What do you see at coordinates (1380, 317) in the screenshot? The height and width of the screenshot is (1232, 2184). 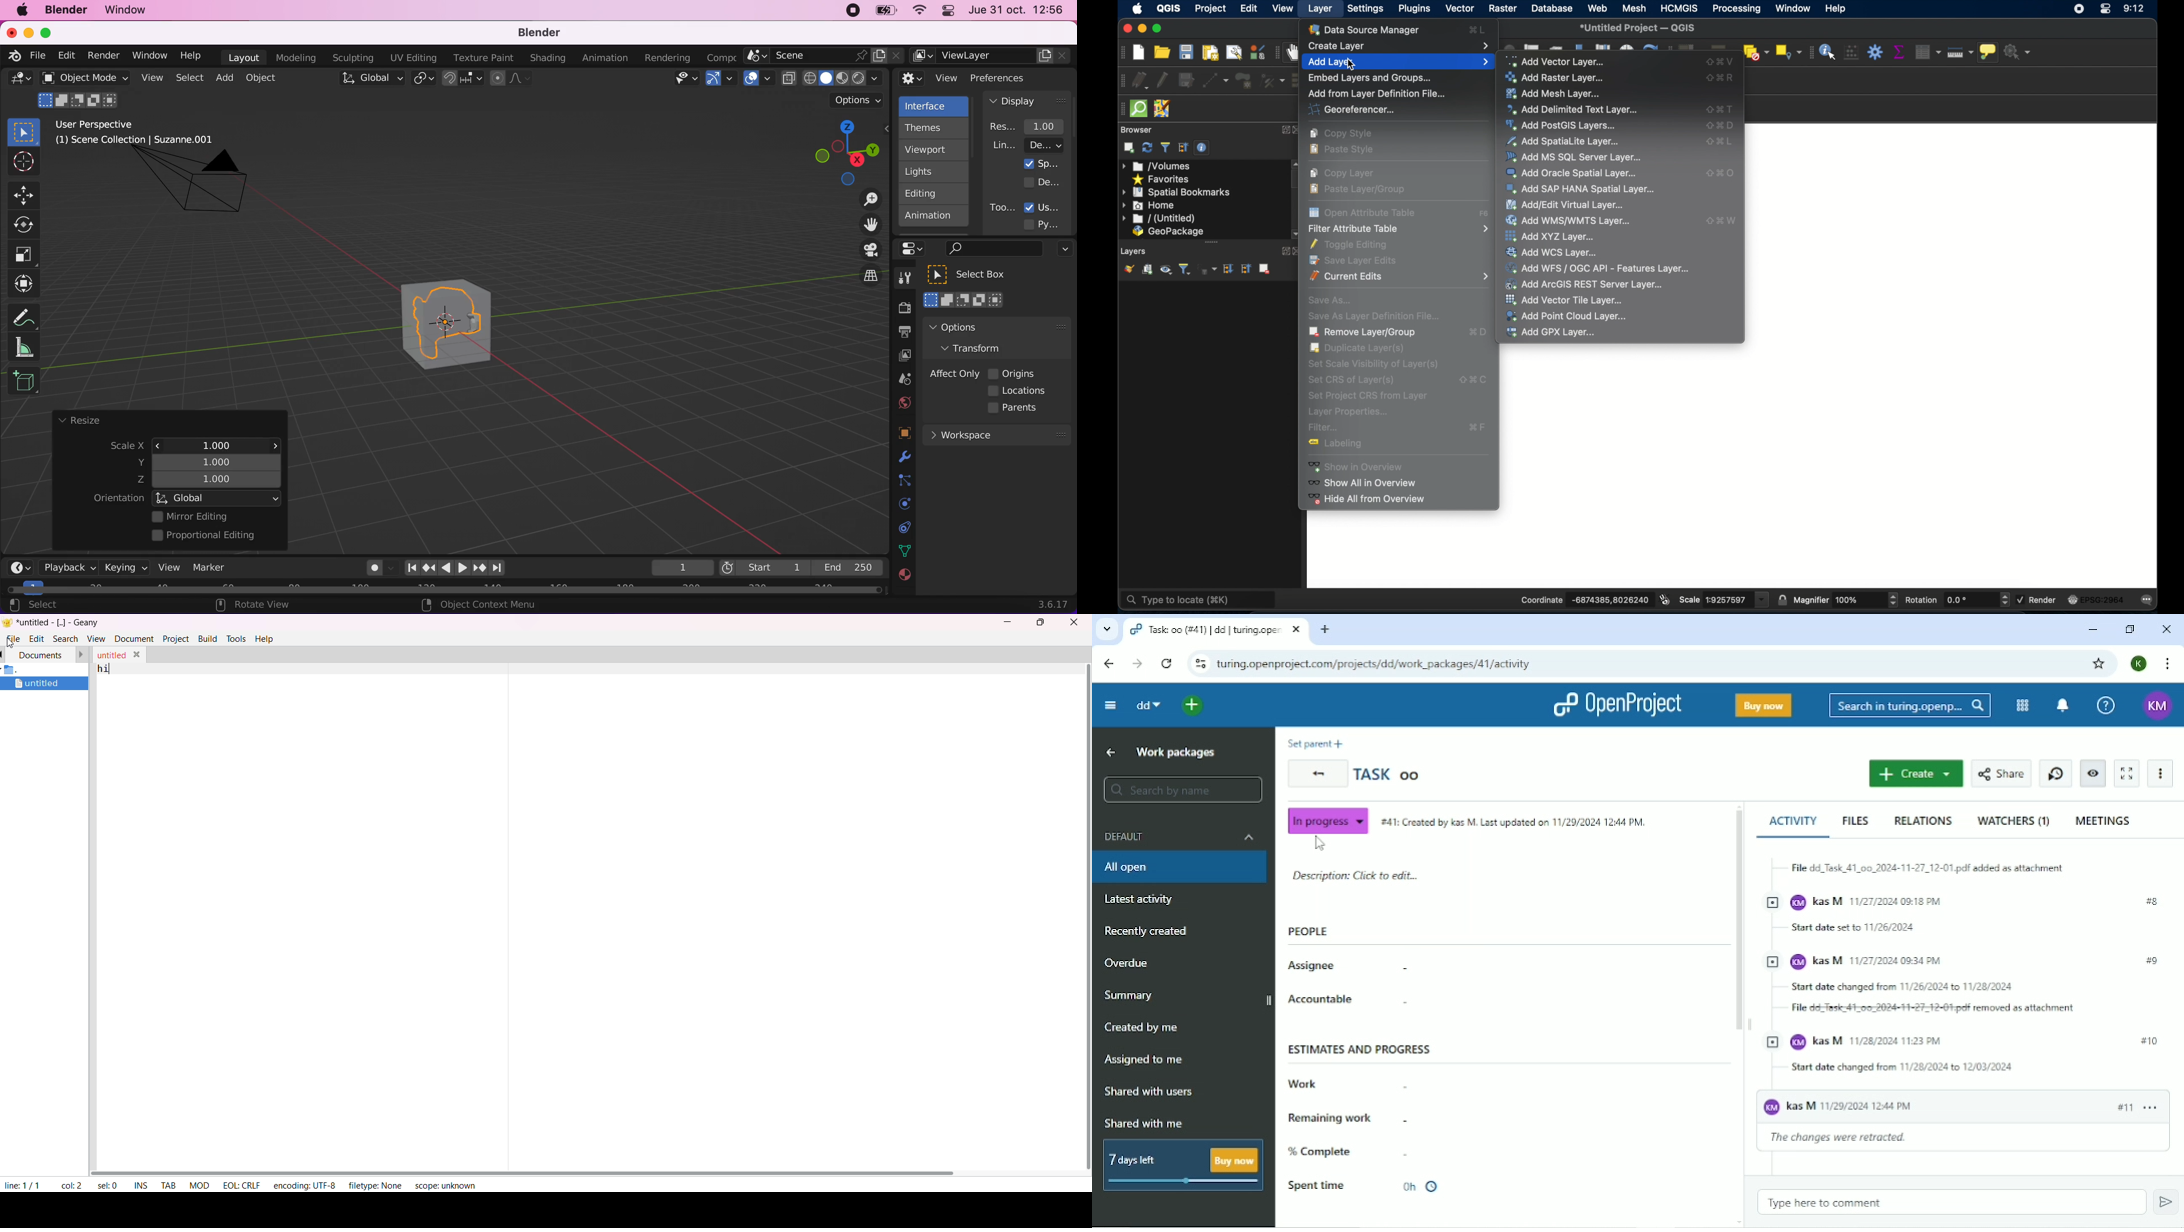 I see `Save As Layer Definition File...` at bounding box center [1380, 317].